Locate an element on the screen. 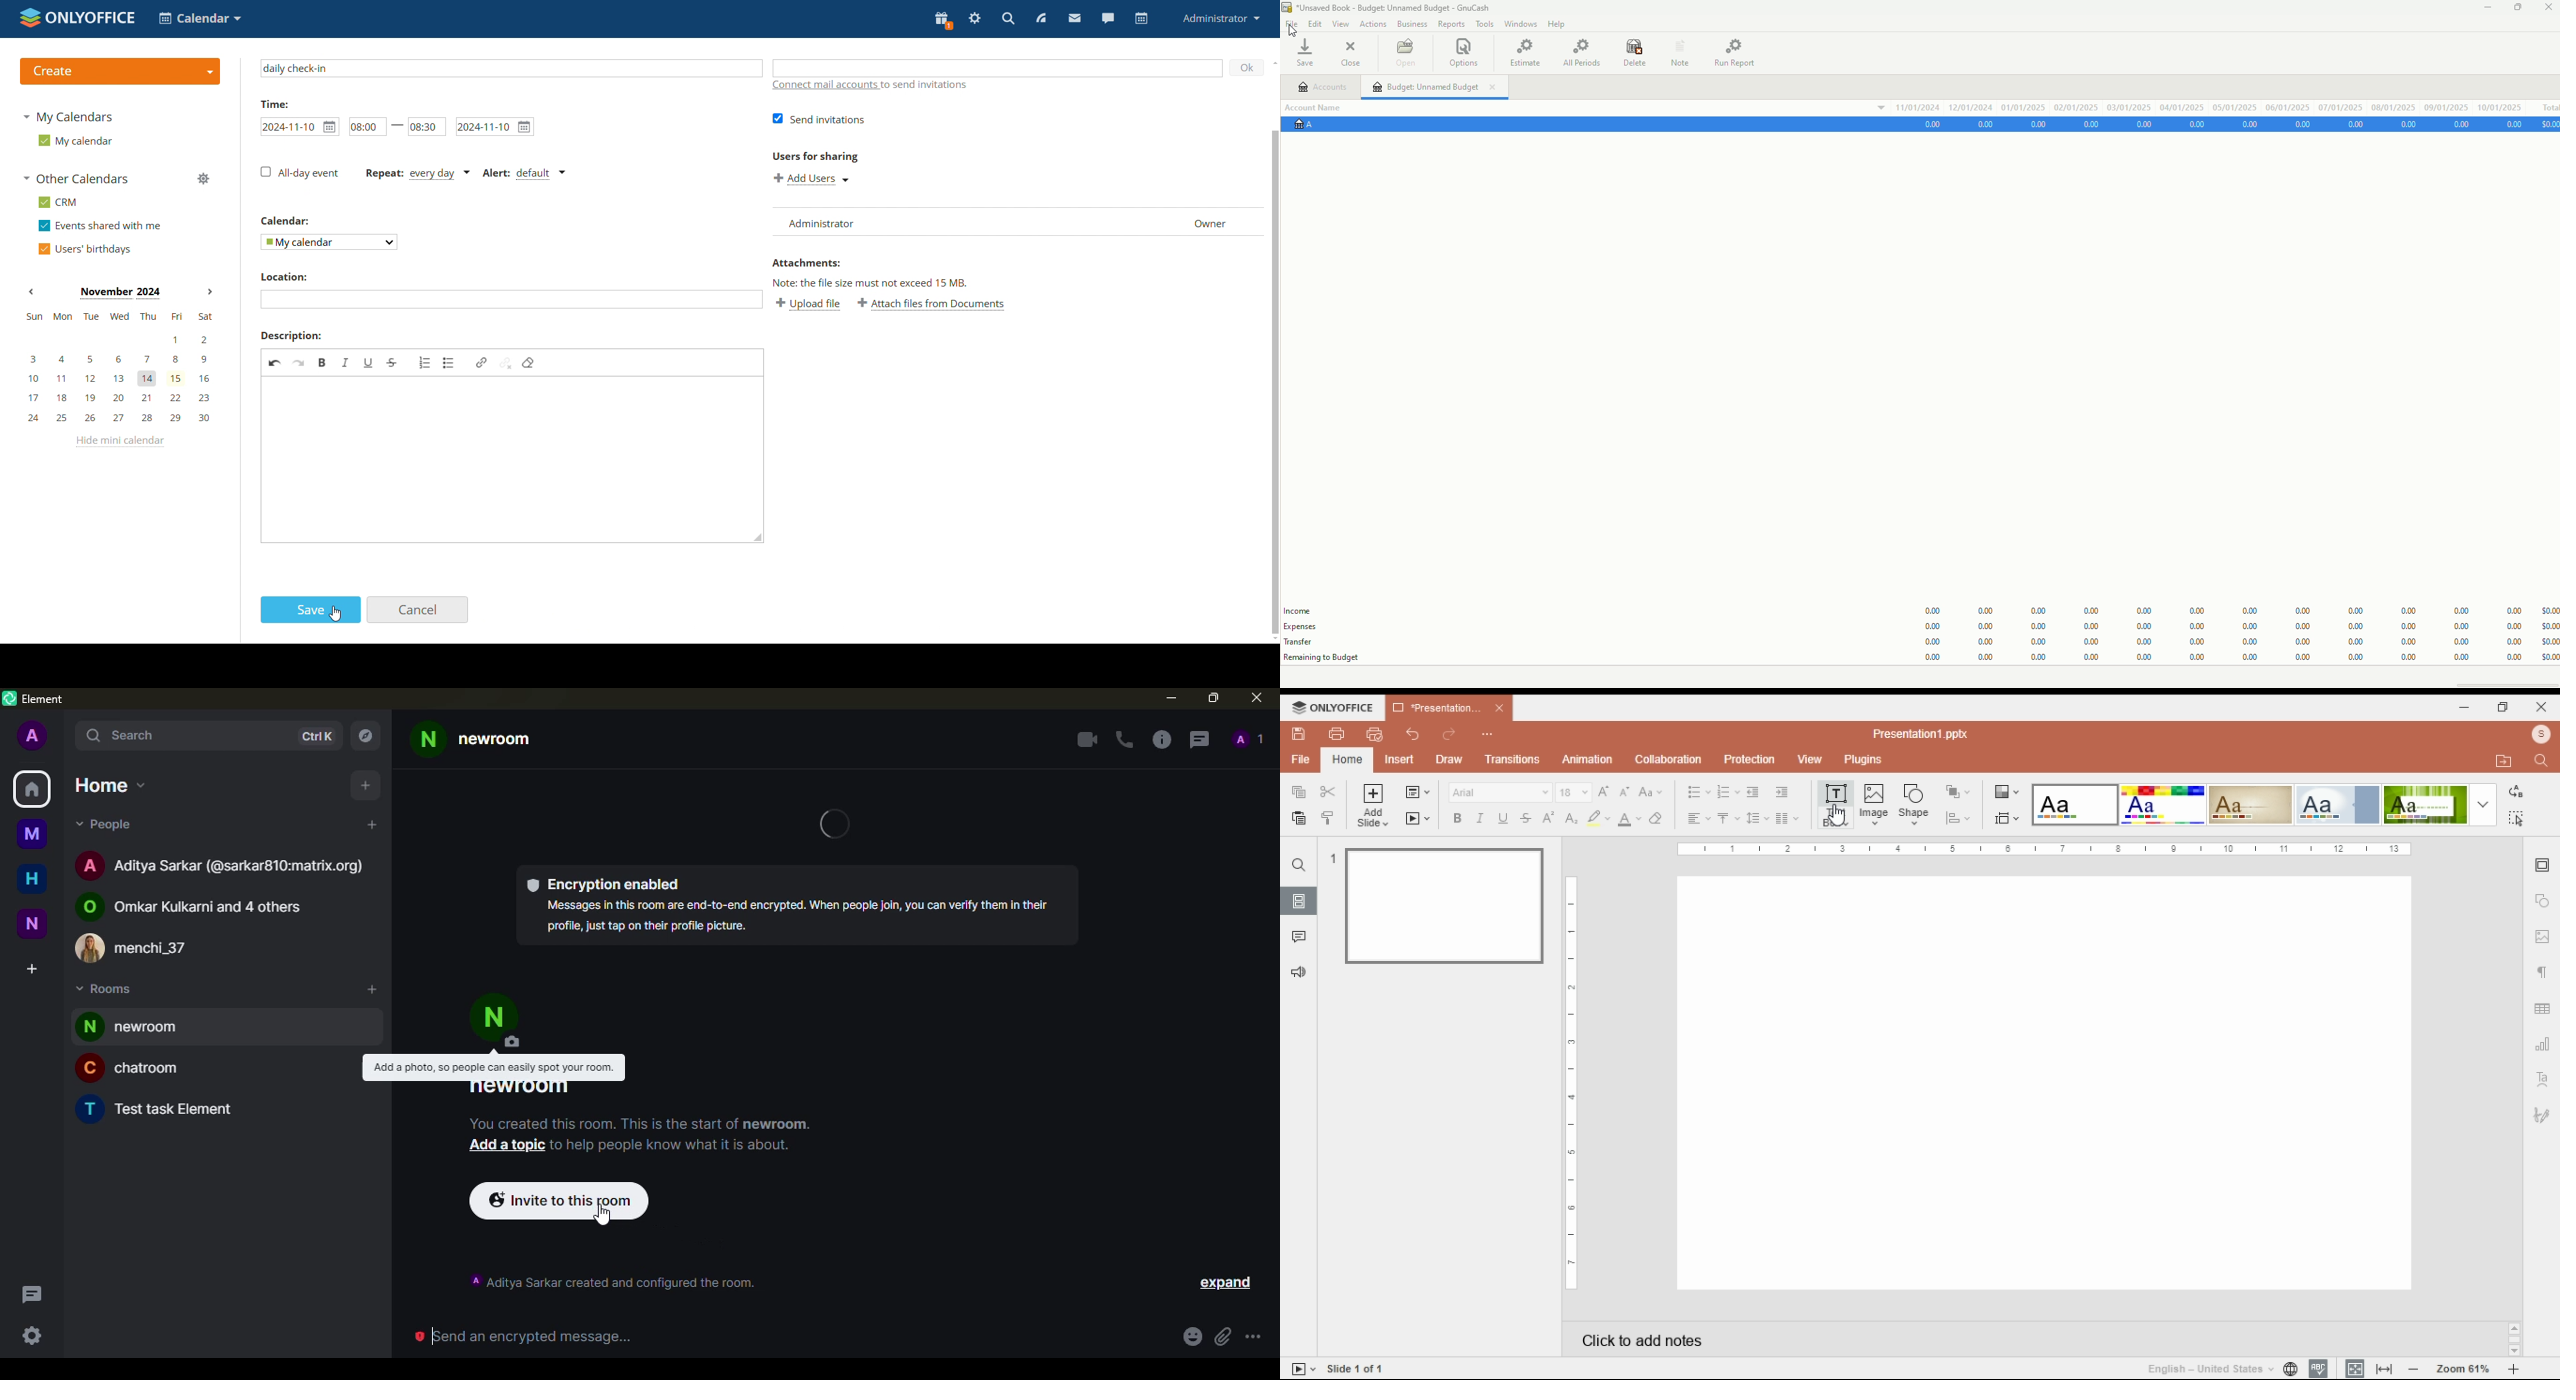 This screenshot has width=2576, height=1400. insert text box is located at coordinates (1835, 804).